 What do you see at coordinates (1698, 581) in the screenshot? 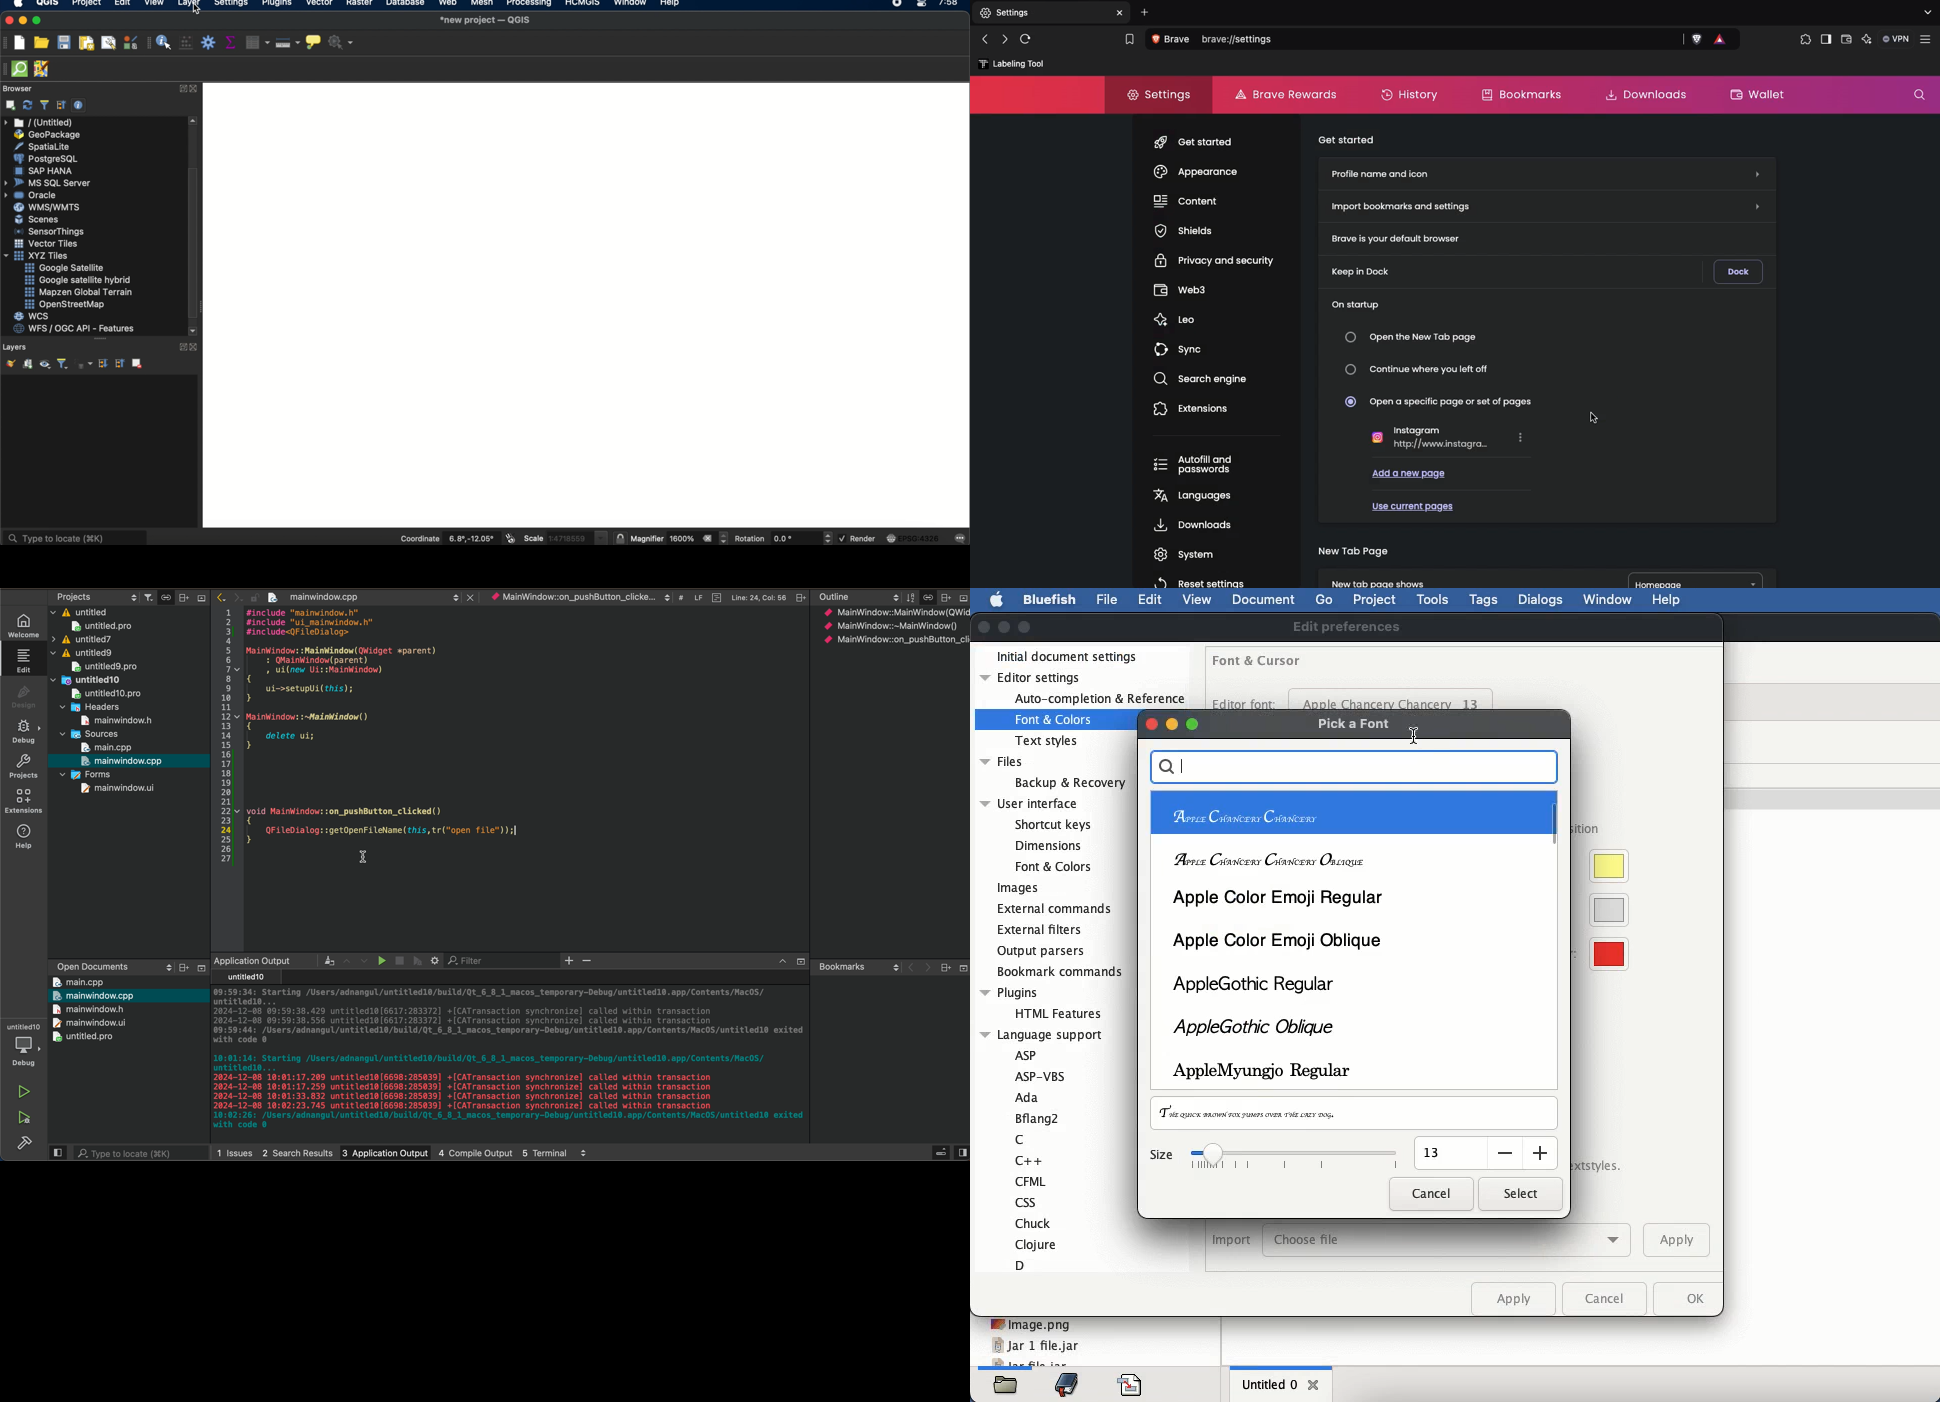
I see `Homepage` at bounding box center [1698, 581].